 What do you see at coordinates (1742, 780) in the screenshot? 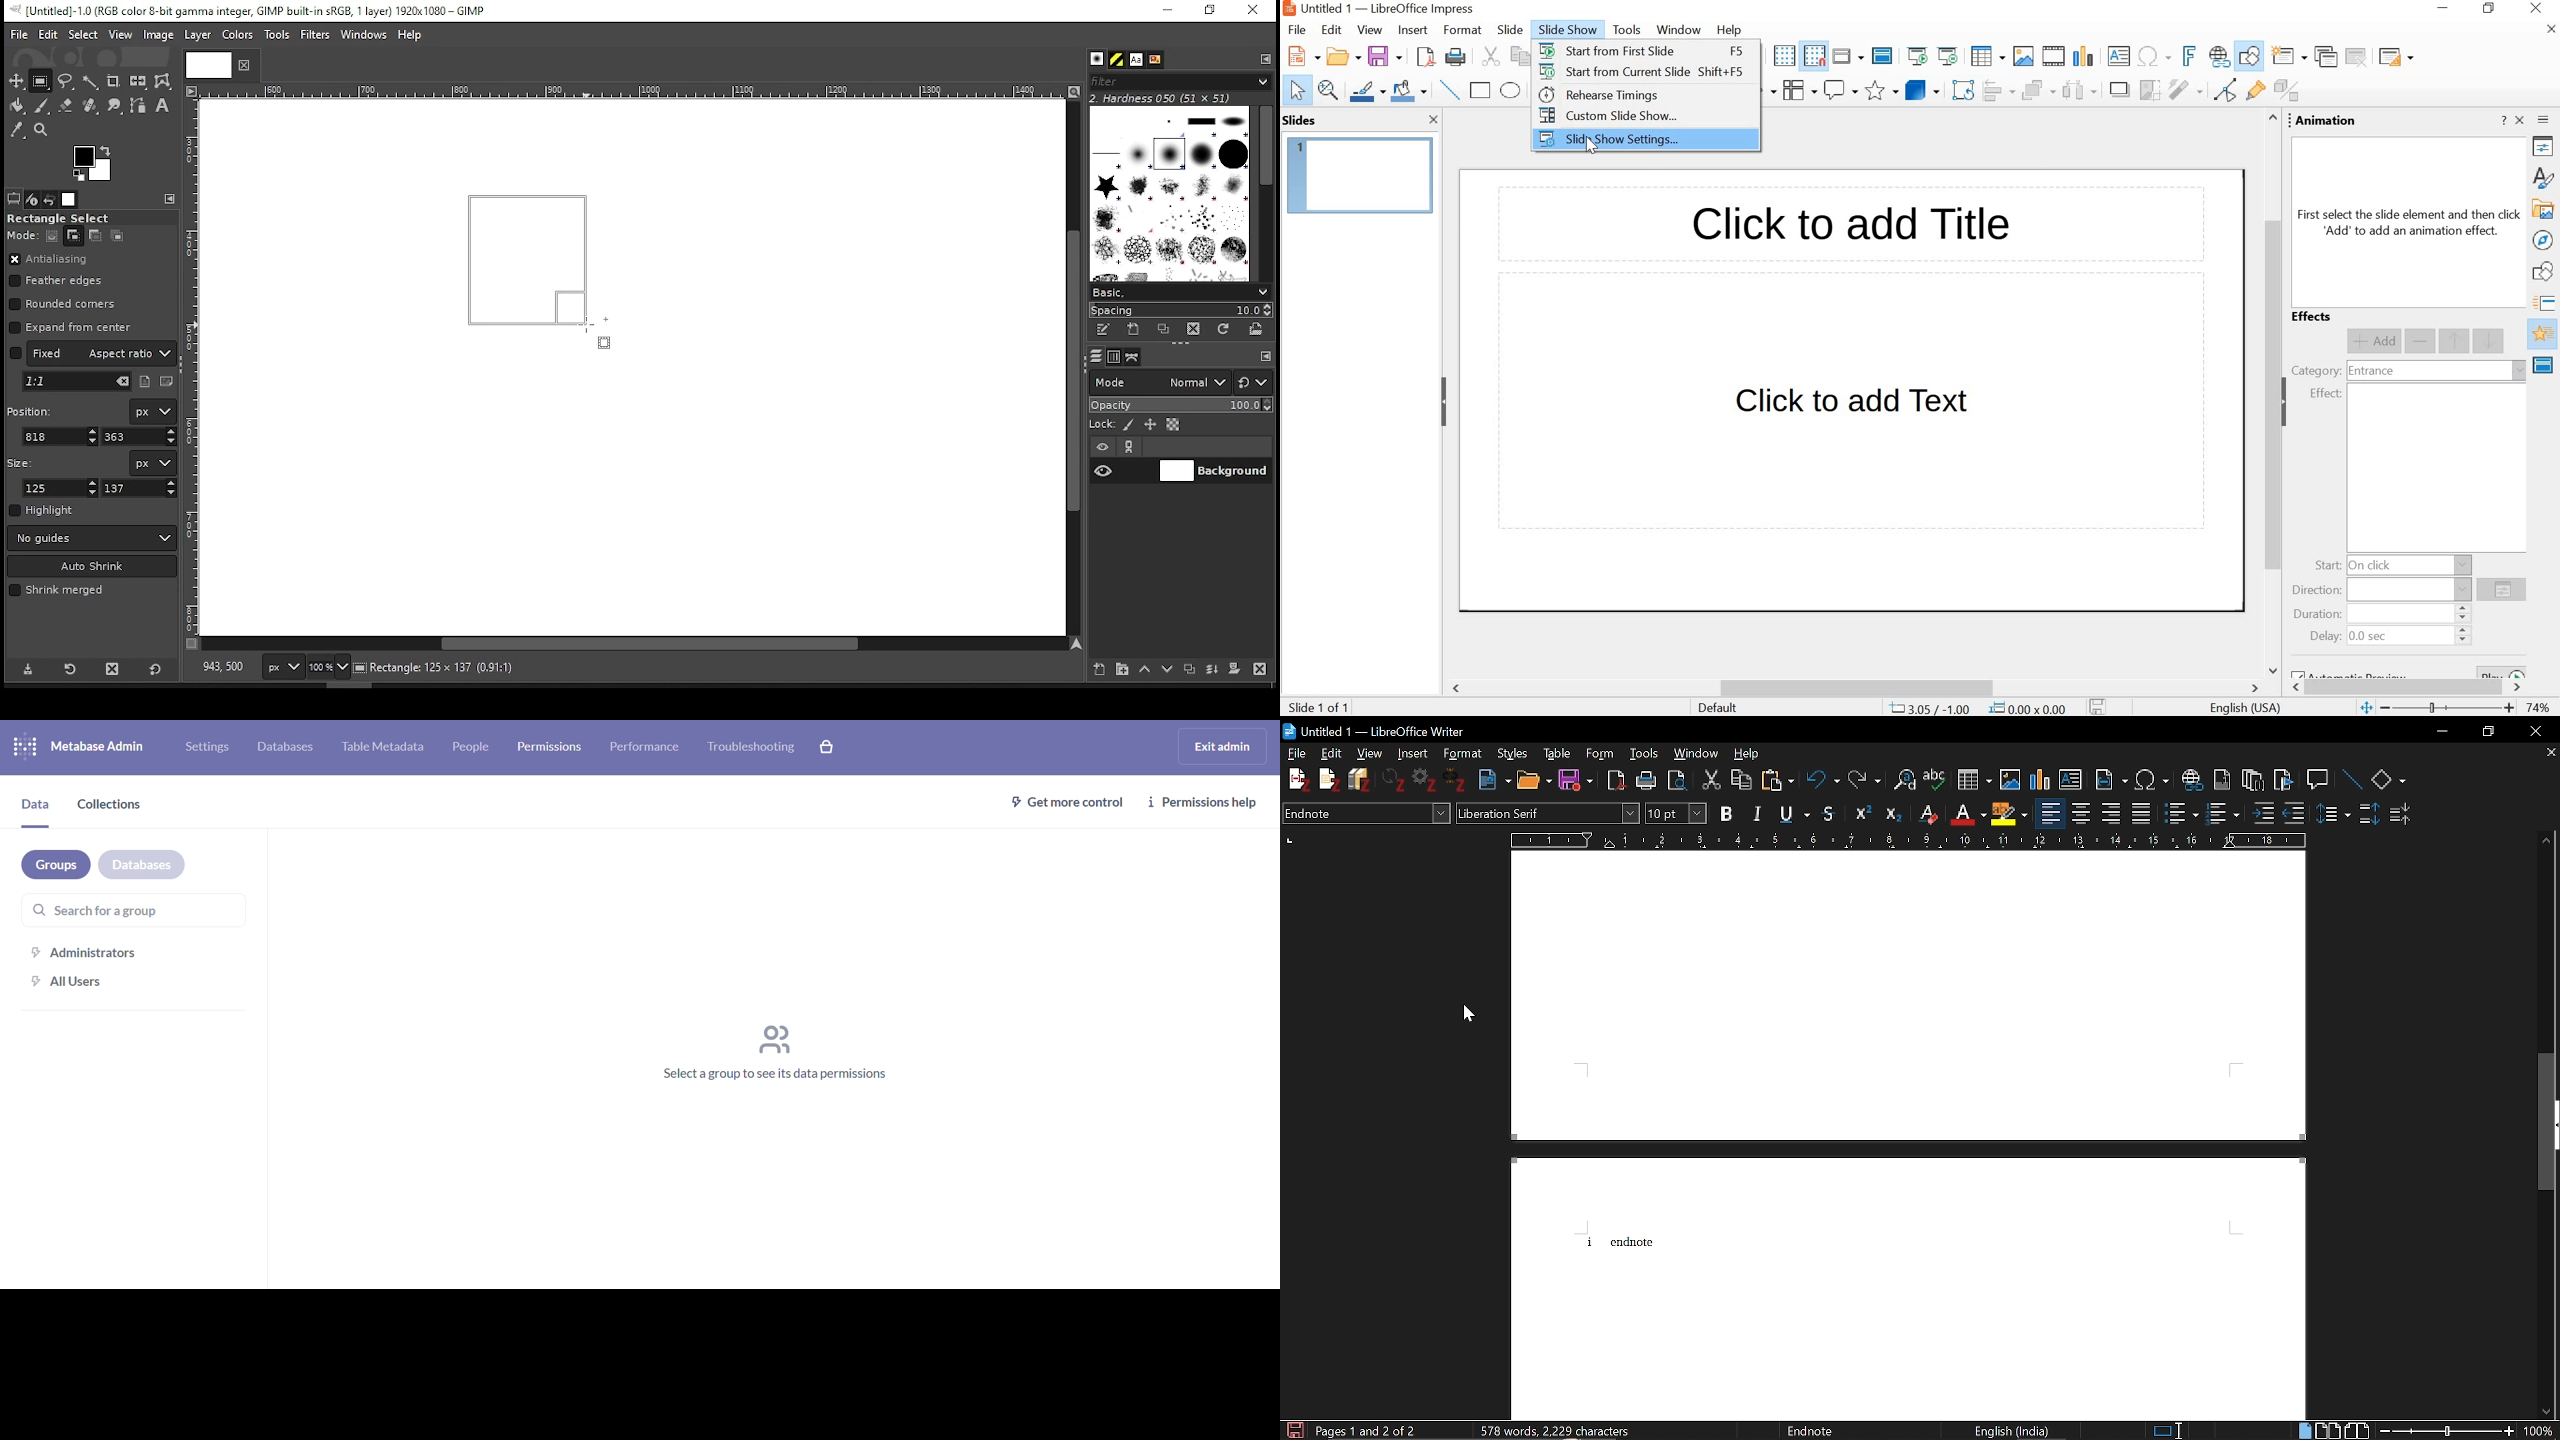
I see `Copy` at bounding box center [1742, 780].